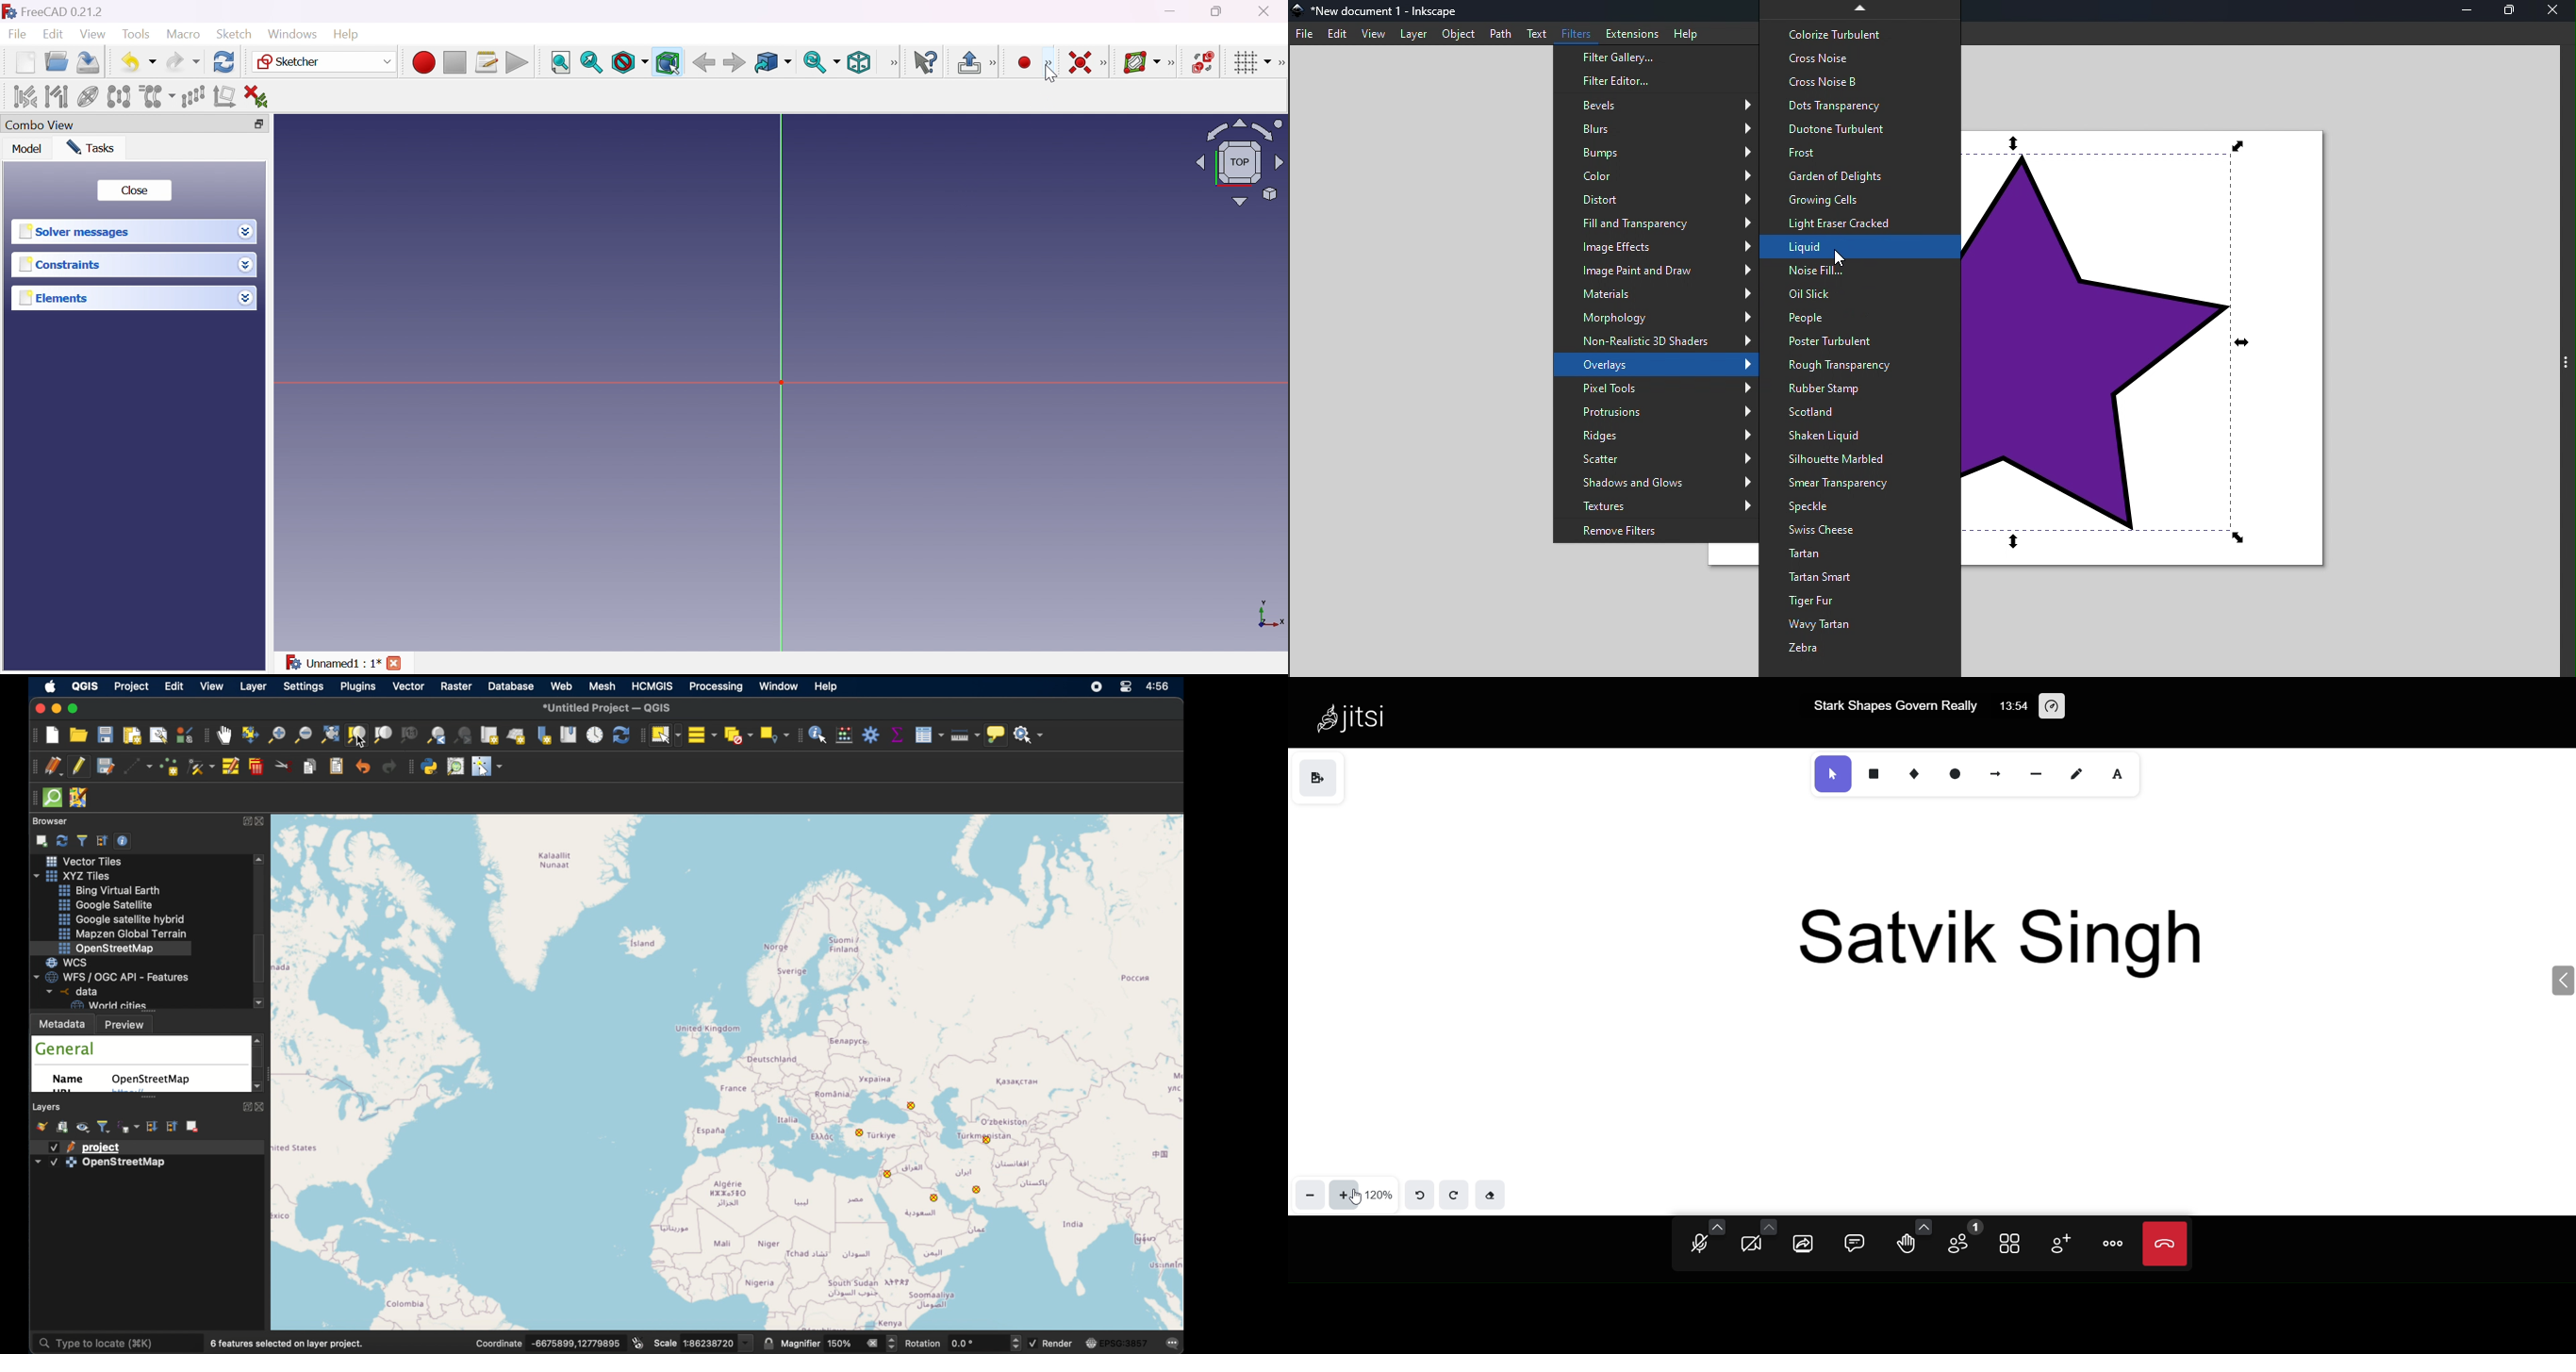 This screenshot has height=1372, width=2576. I want to click on File, so click(19, 36).